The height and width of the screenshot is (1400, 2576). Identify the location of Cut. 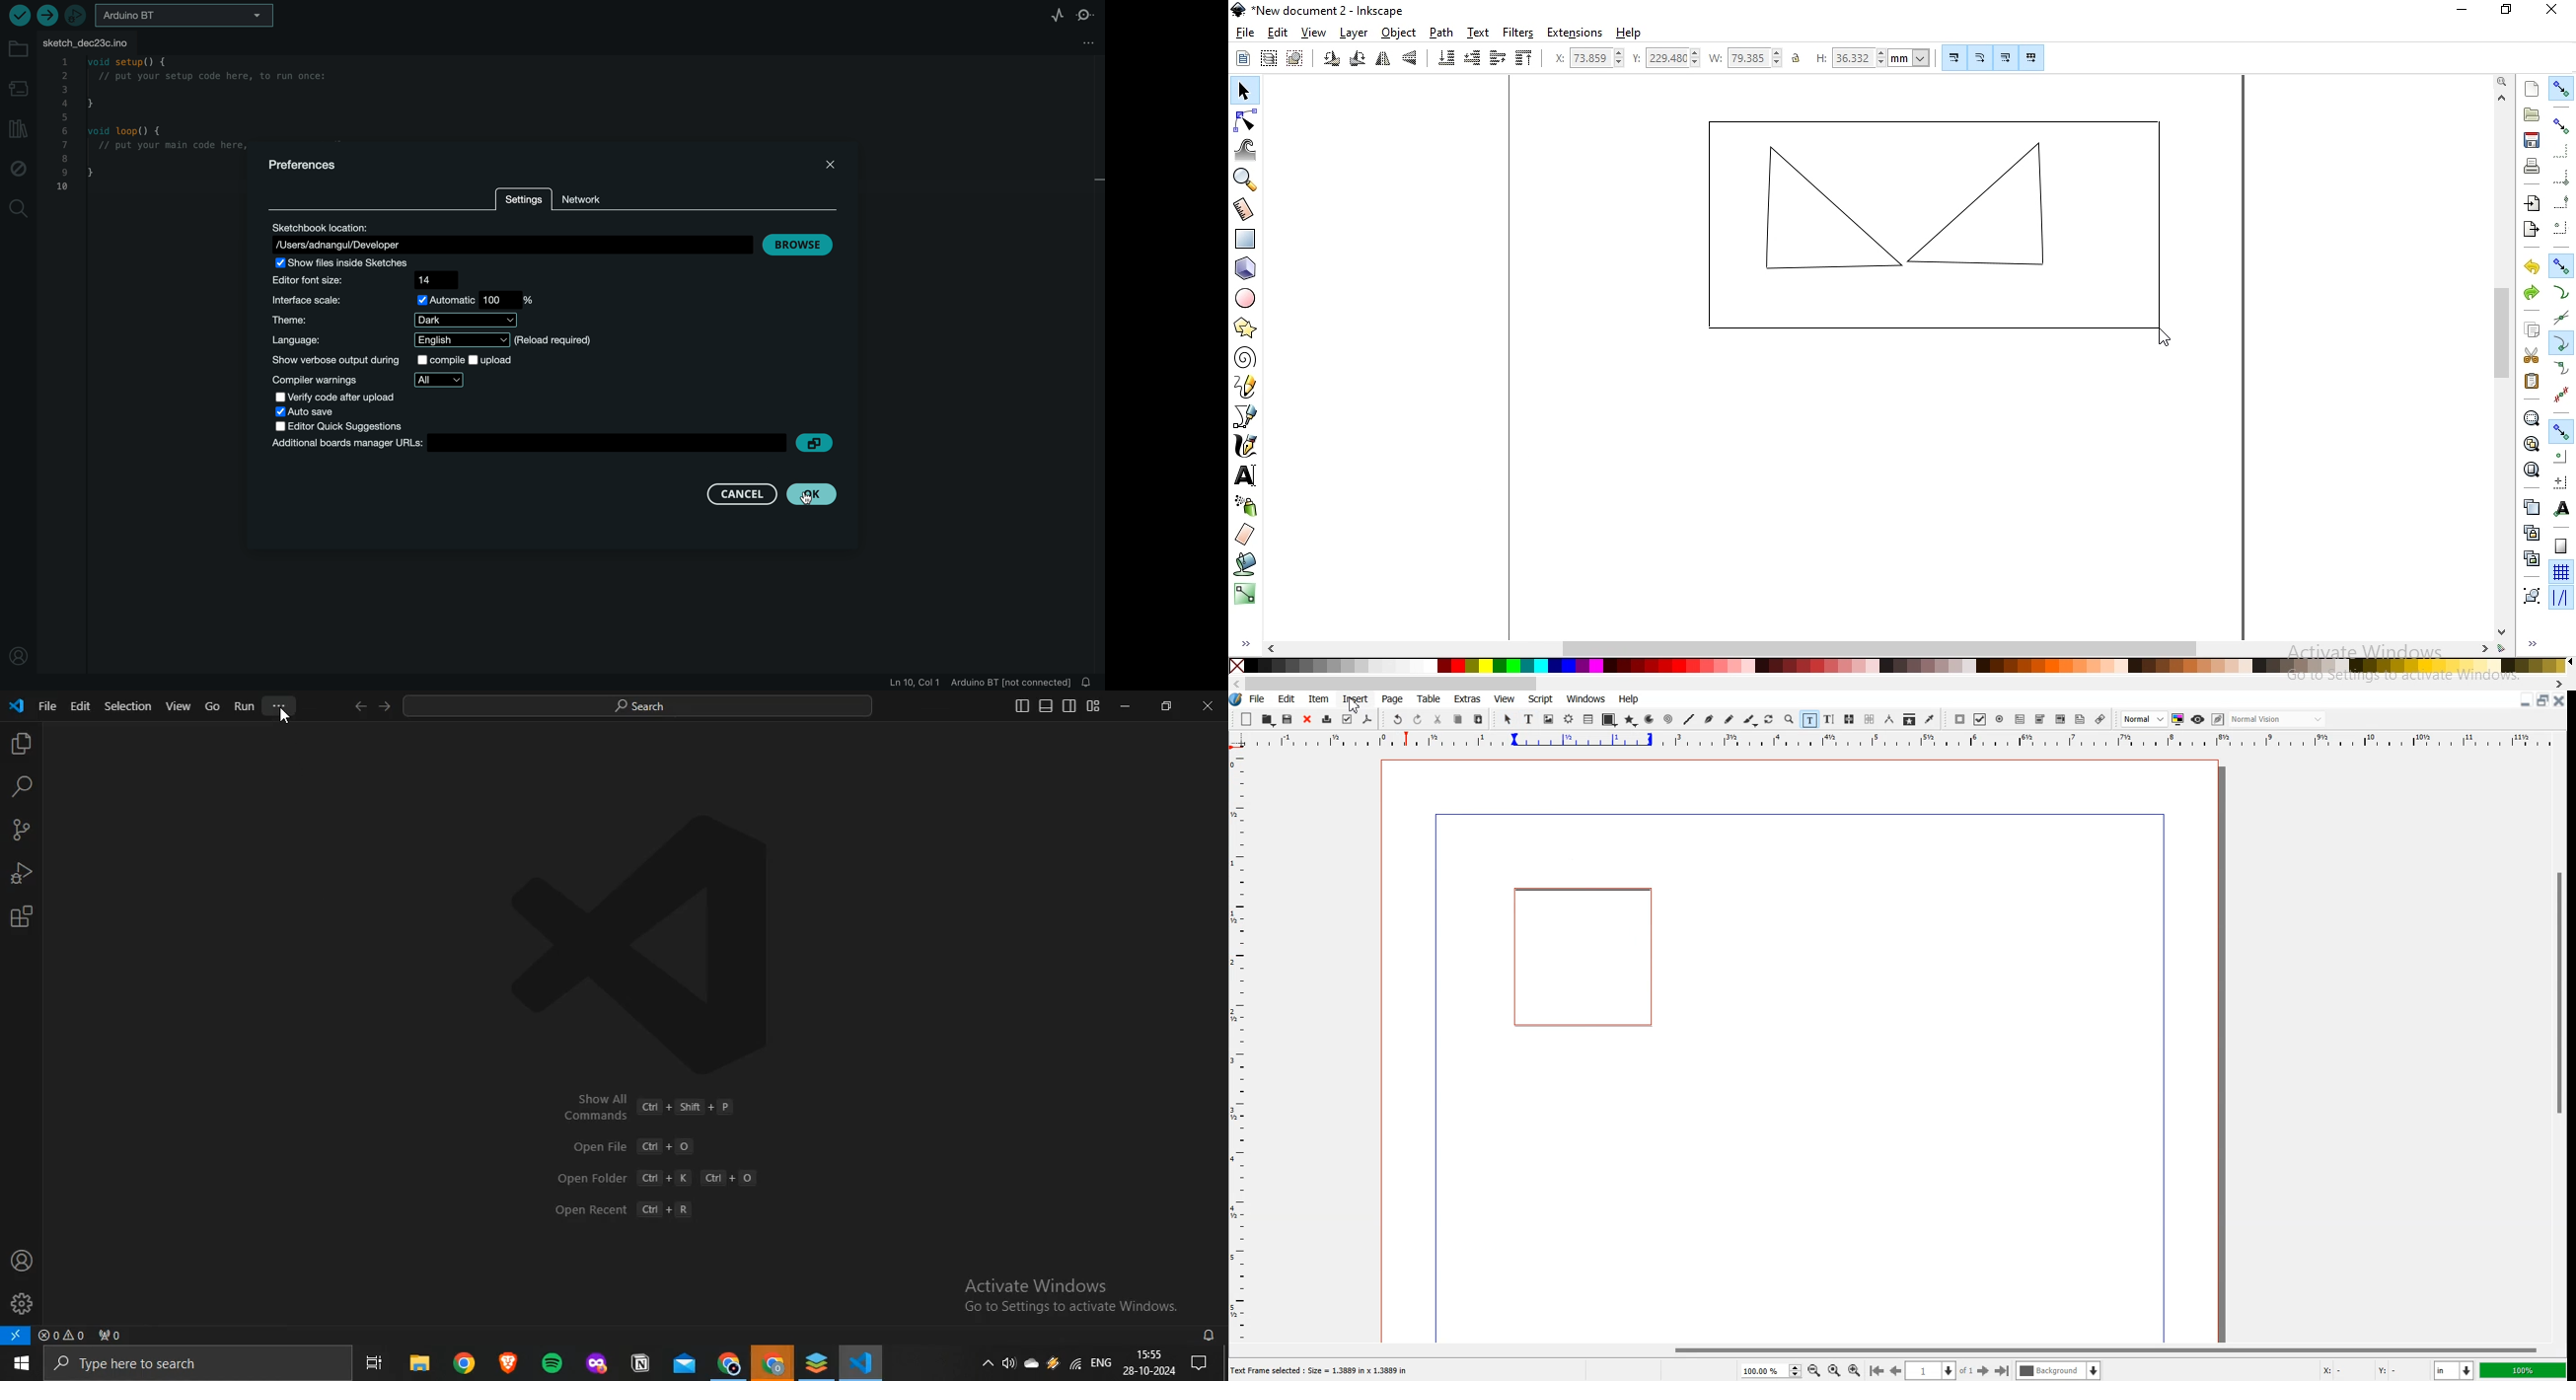
(1438, 719).